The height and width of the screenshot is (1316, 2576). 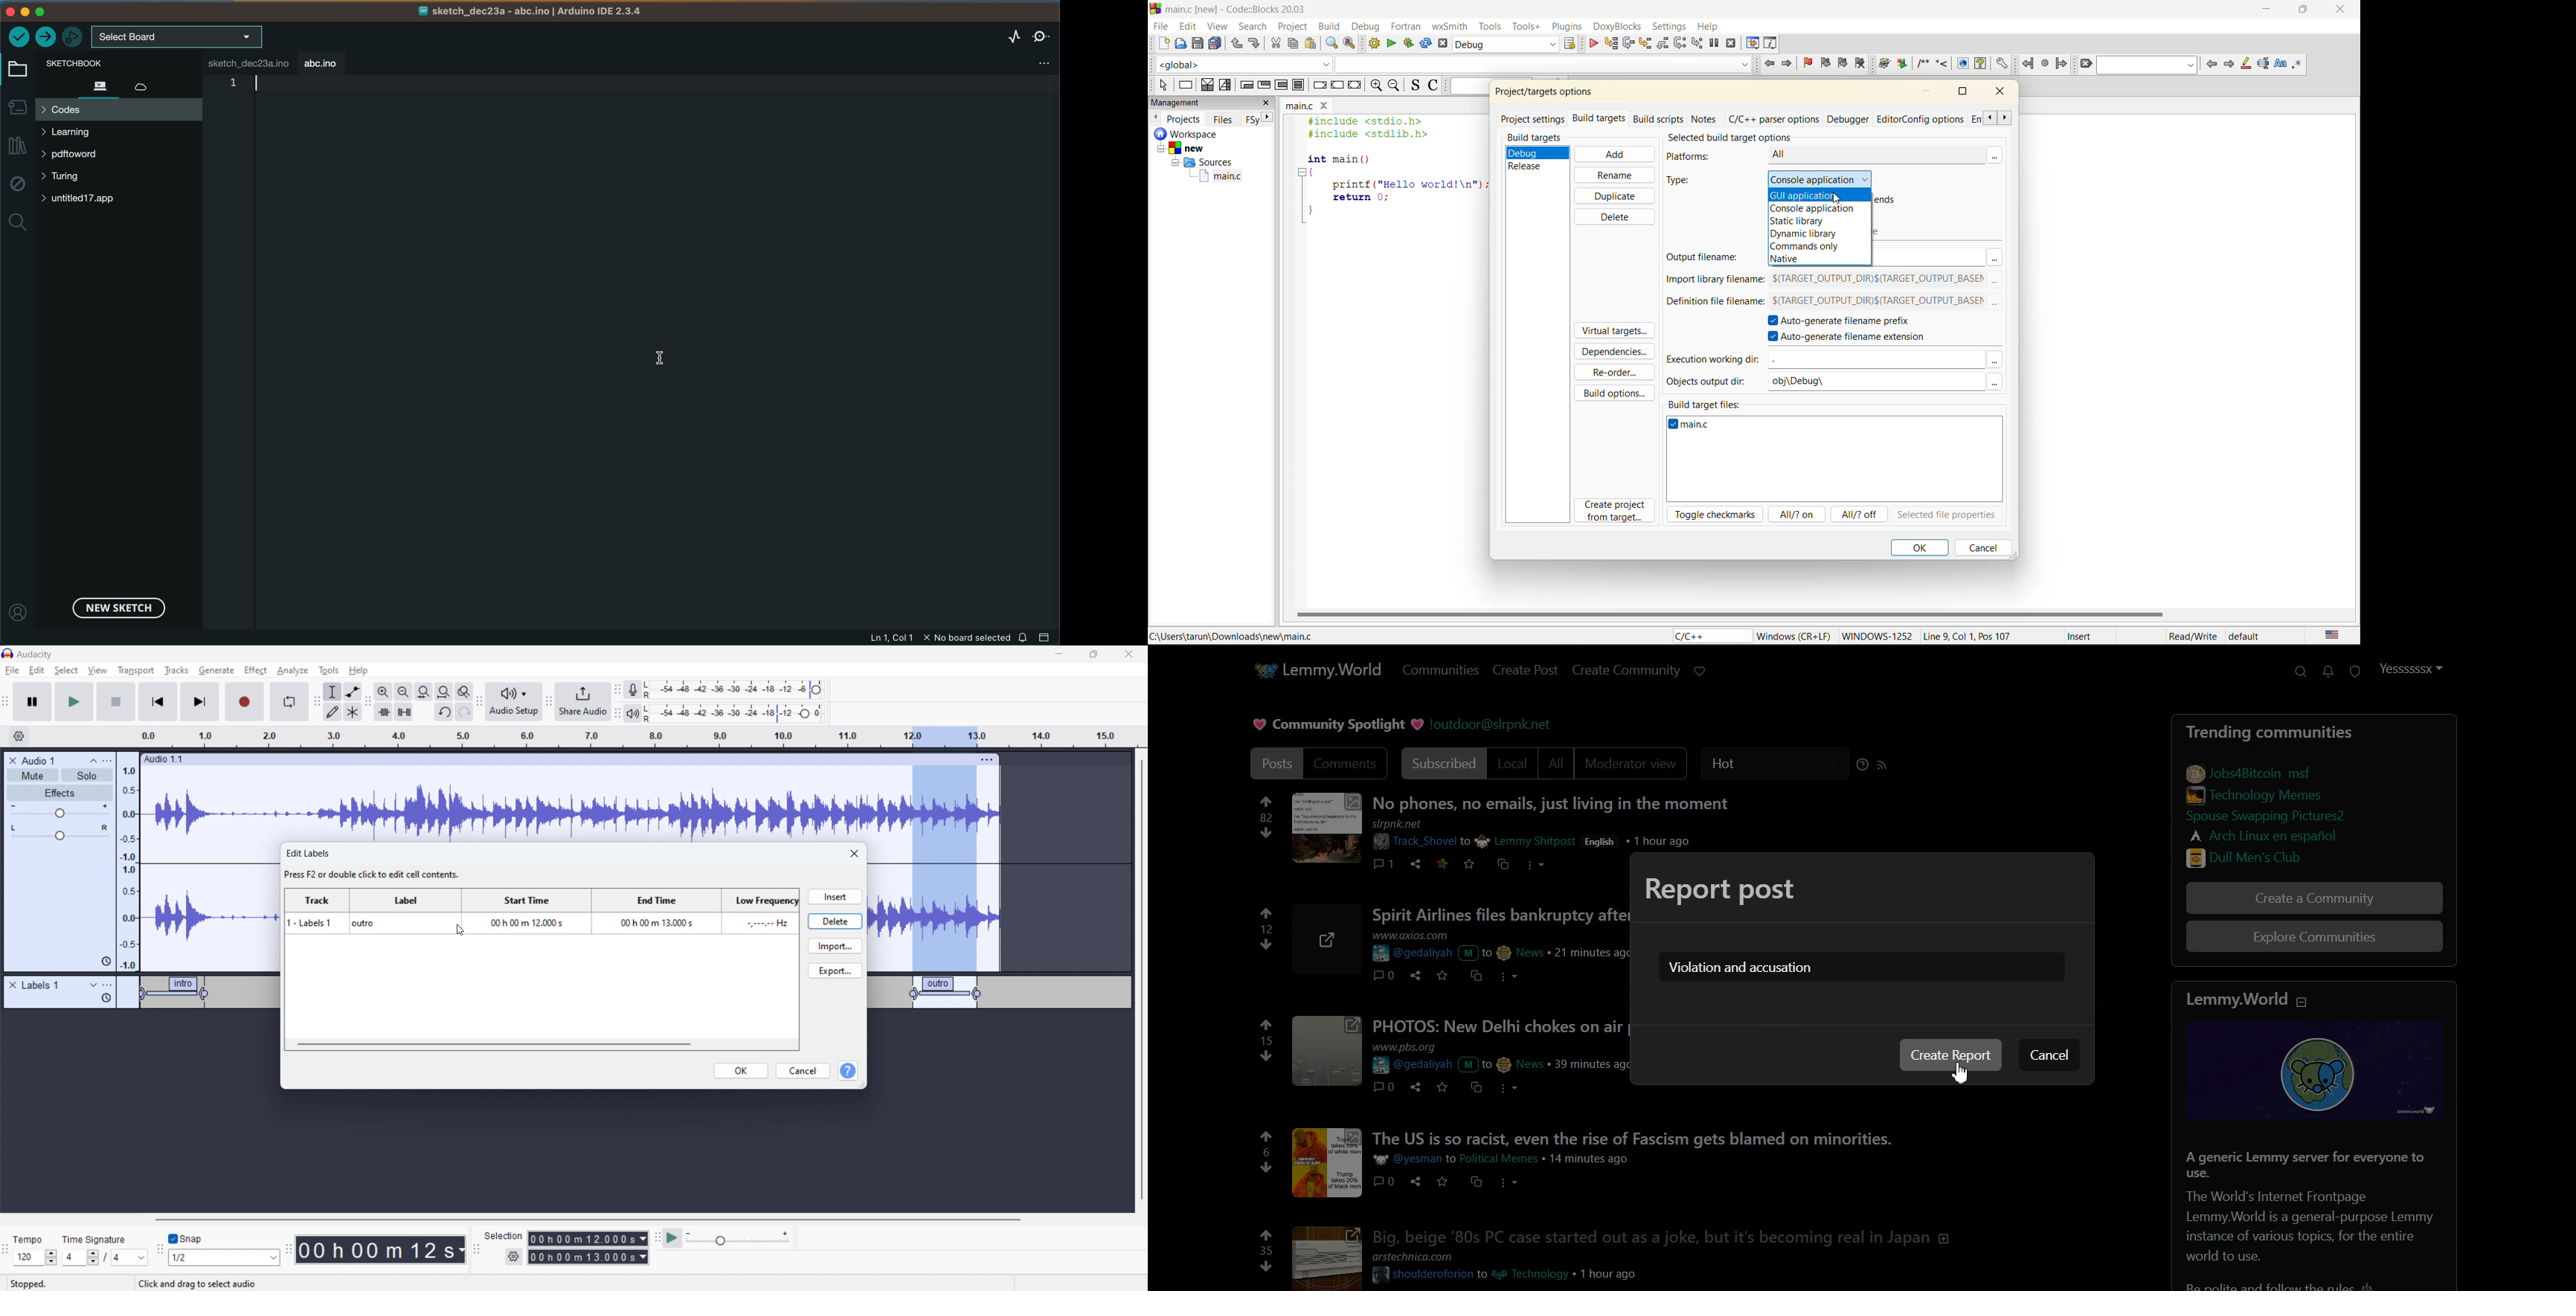 What do you see at coordinates (1266, 1266) in the screenshot?
I see `downvote` at bounding box center [1266, 1266].